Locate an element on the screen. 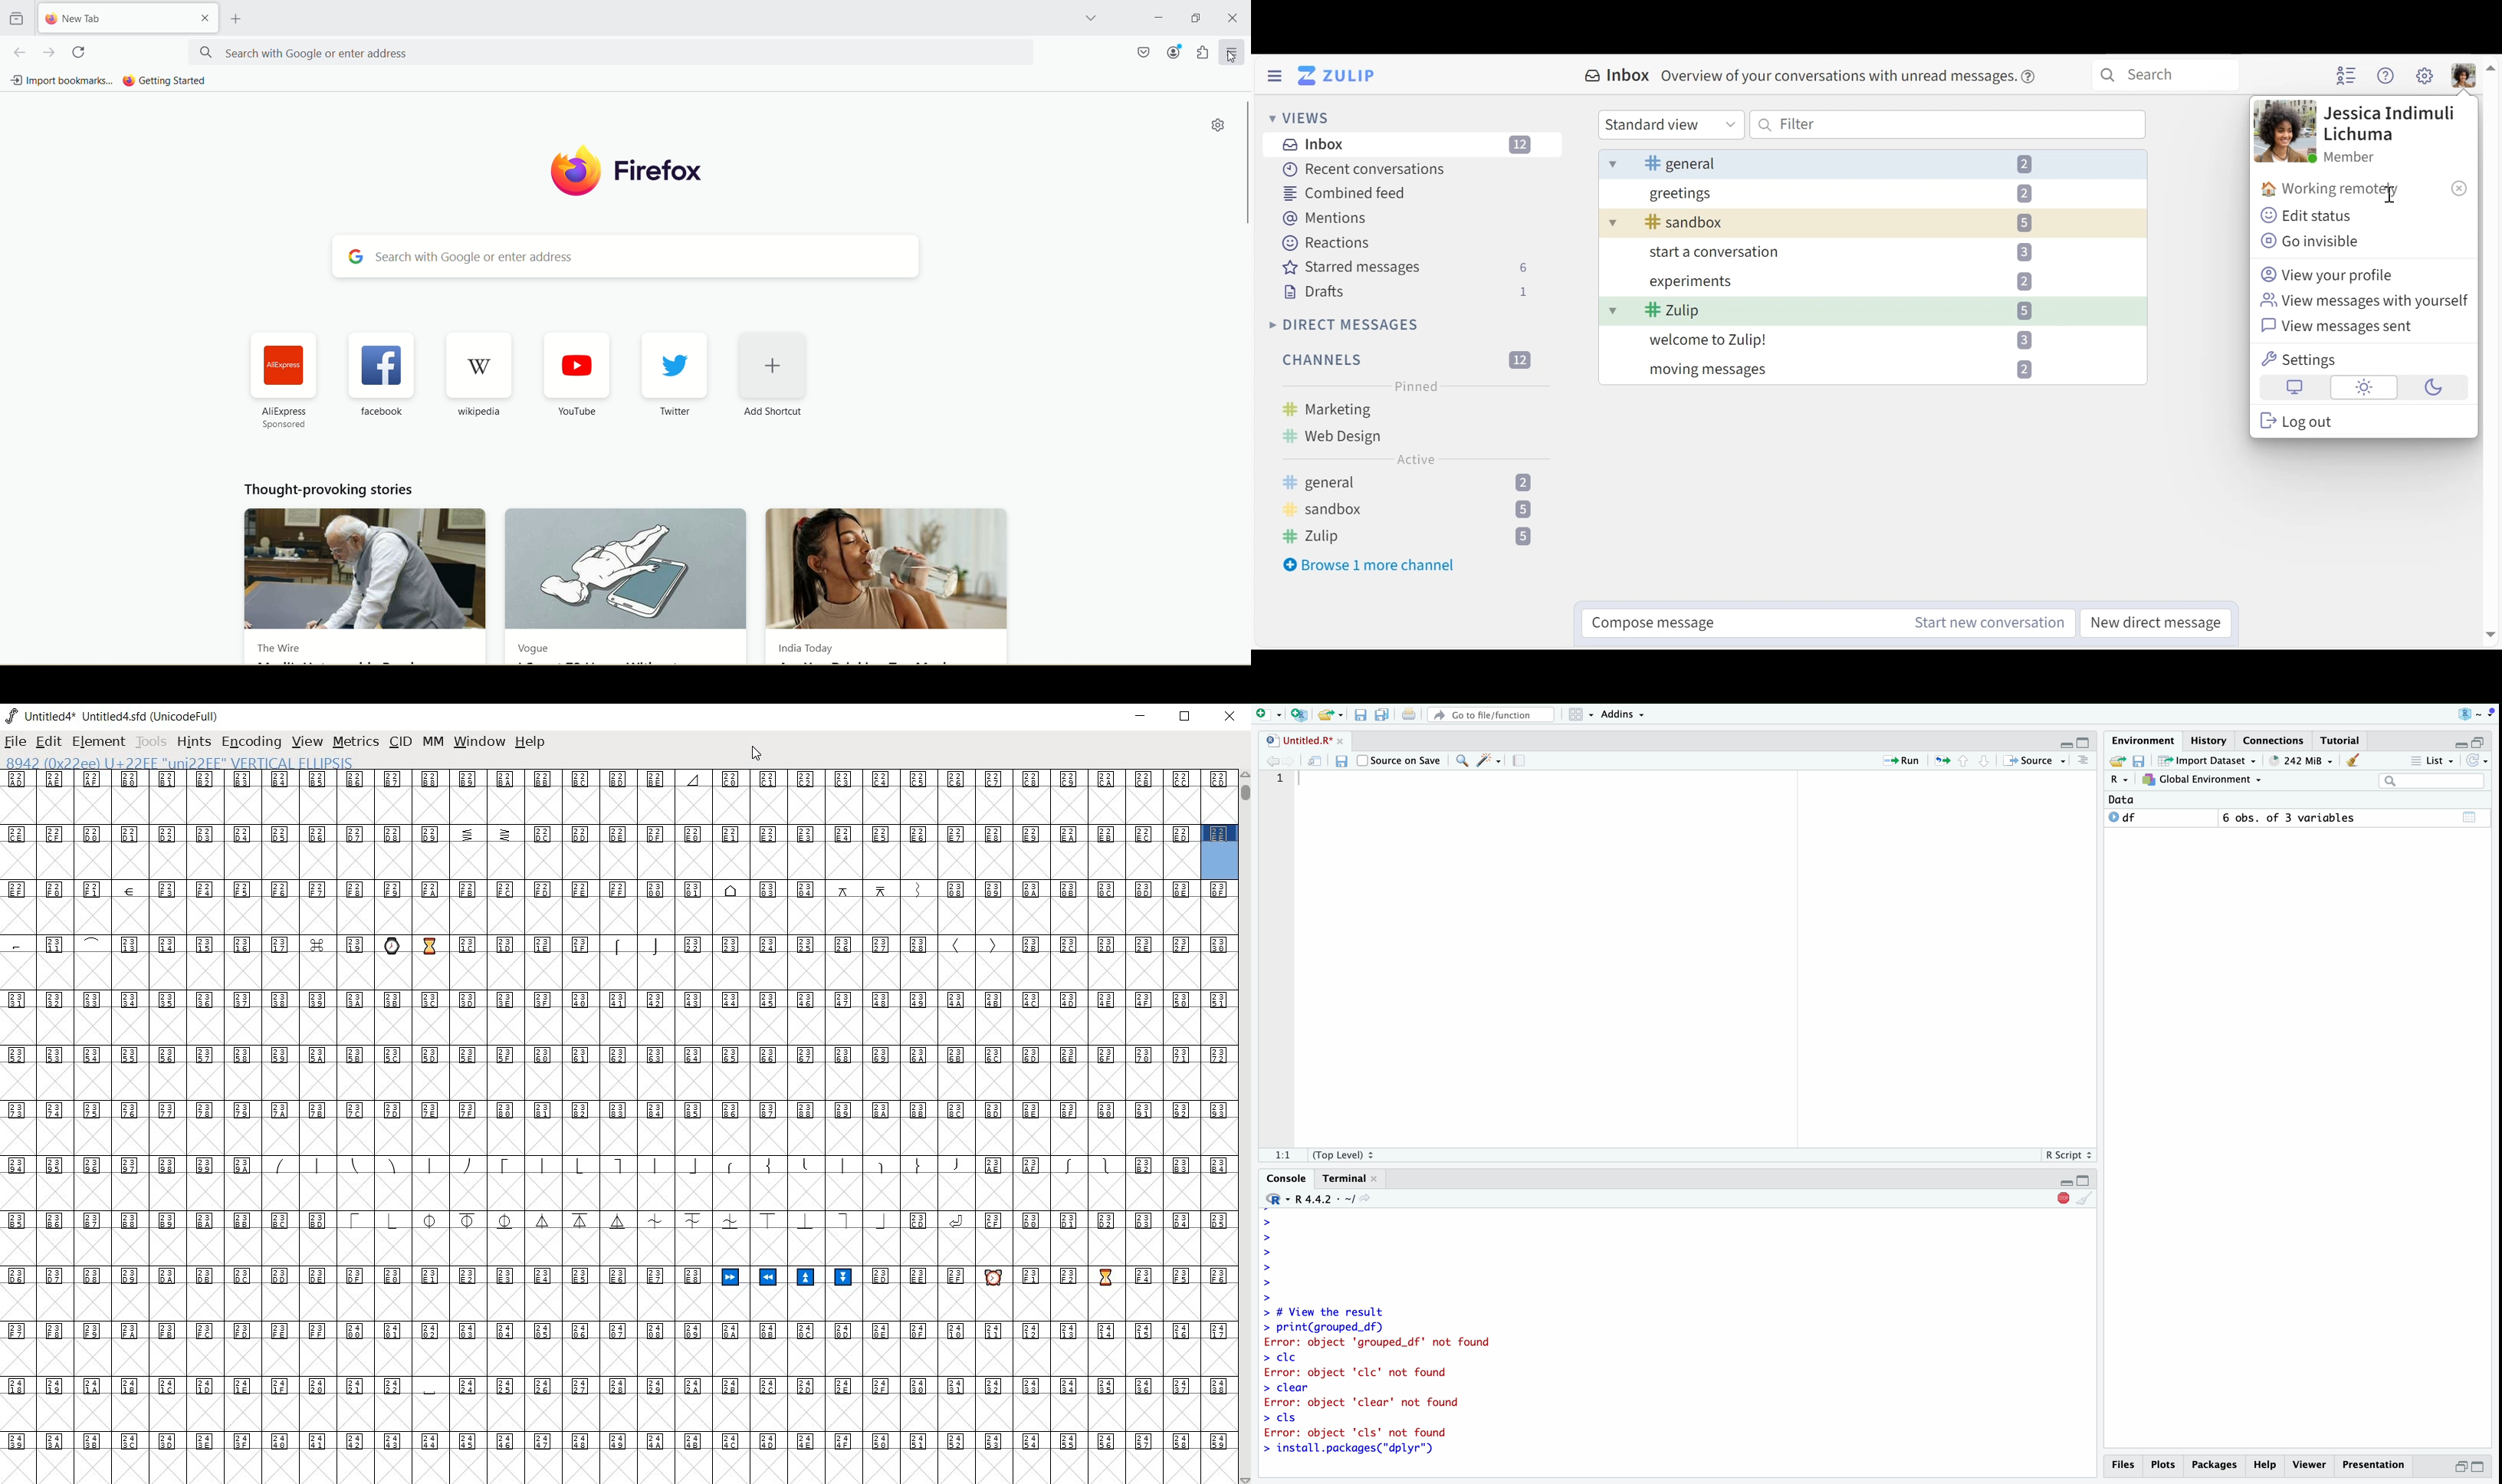 This screenshot has height=1484, width=2520. View your profil is located at coordinates (2329, 276).